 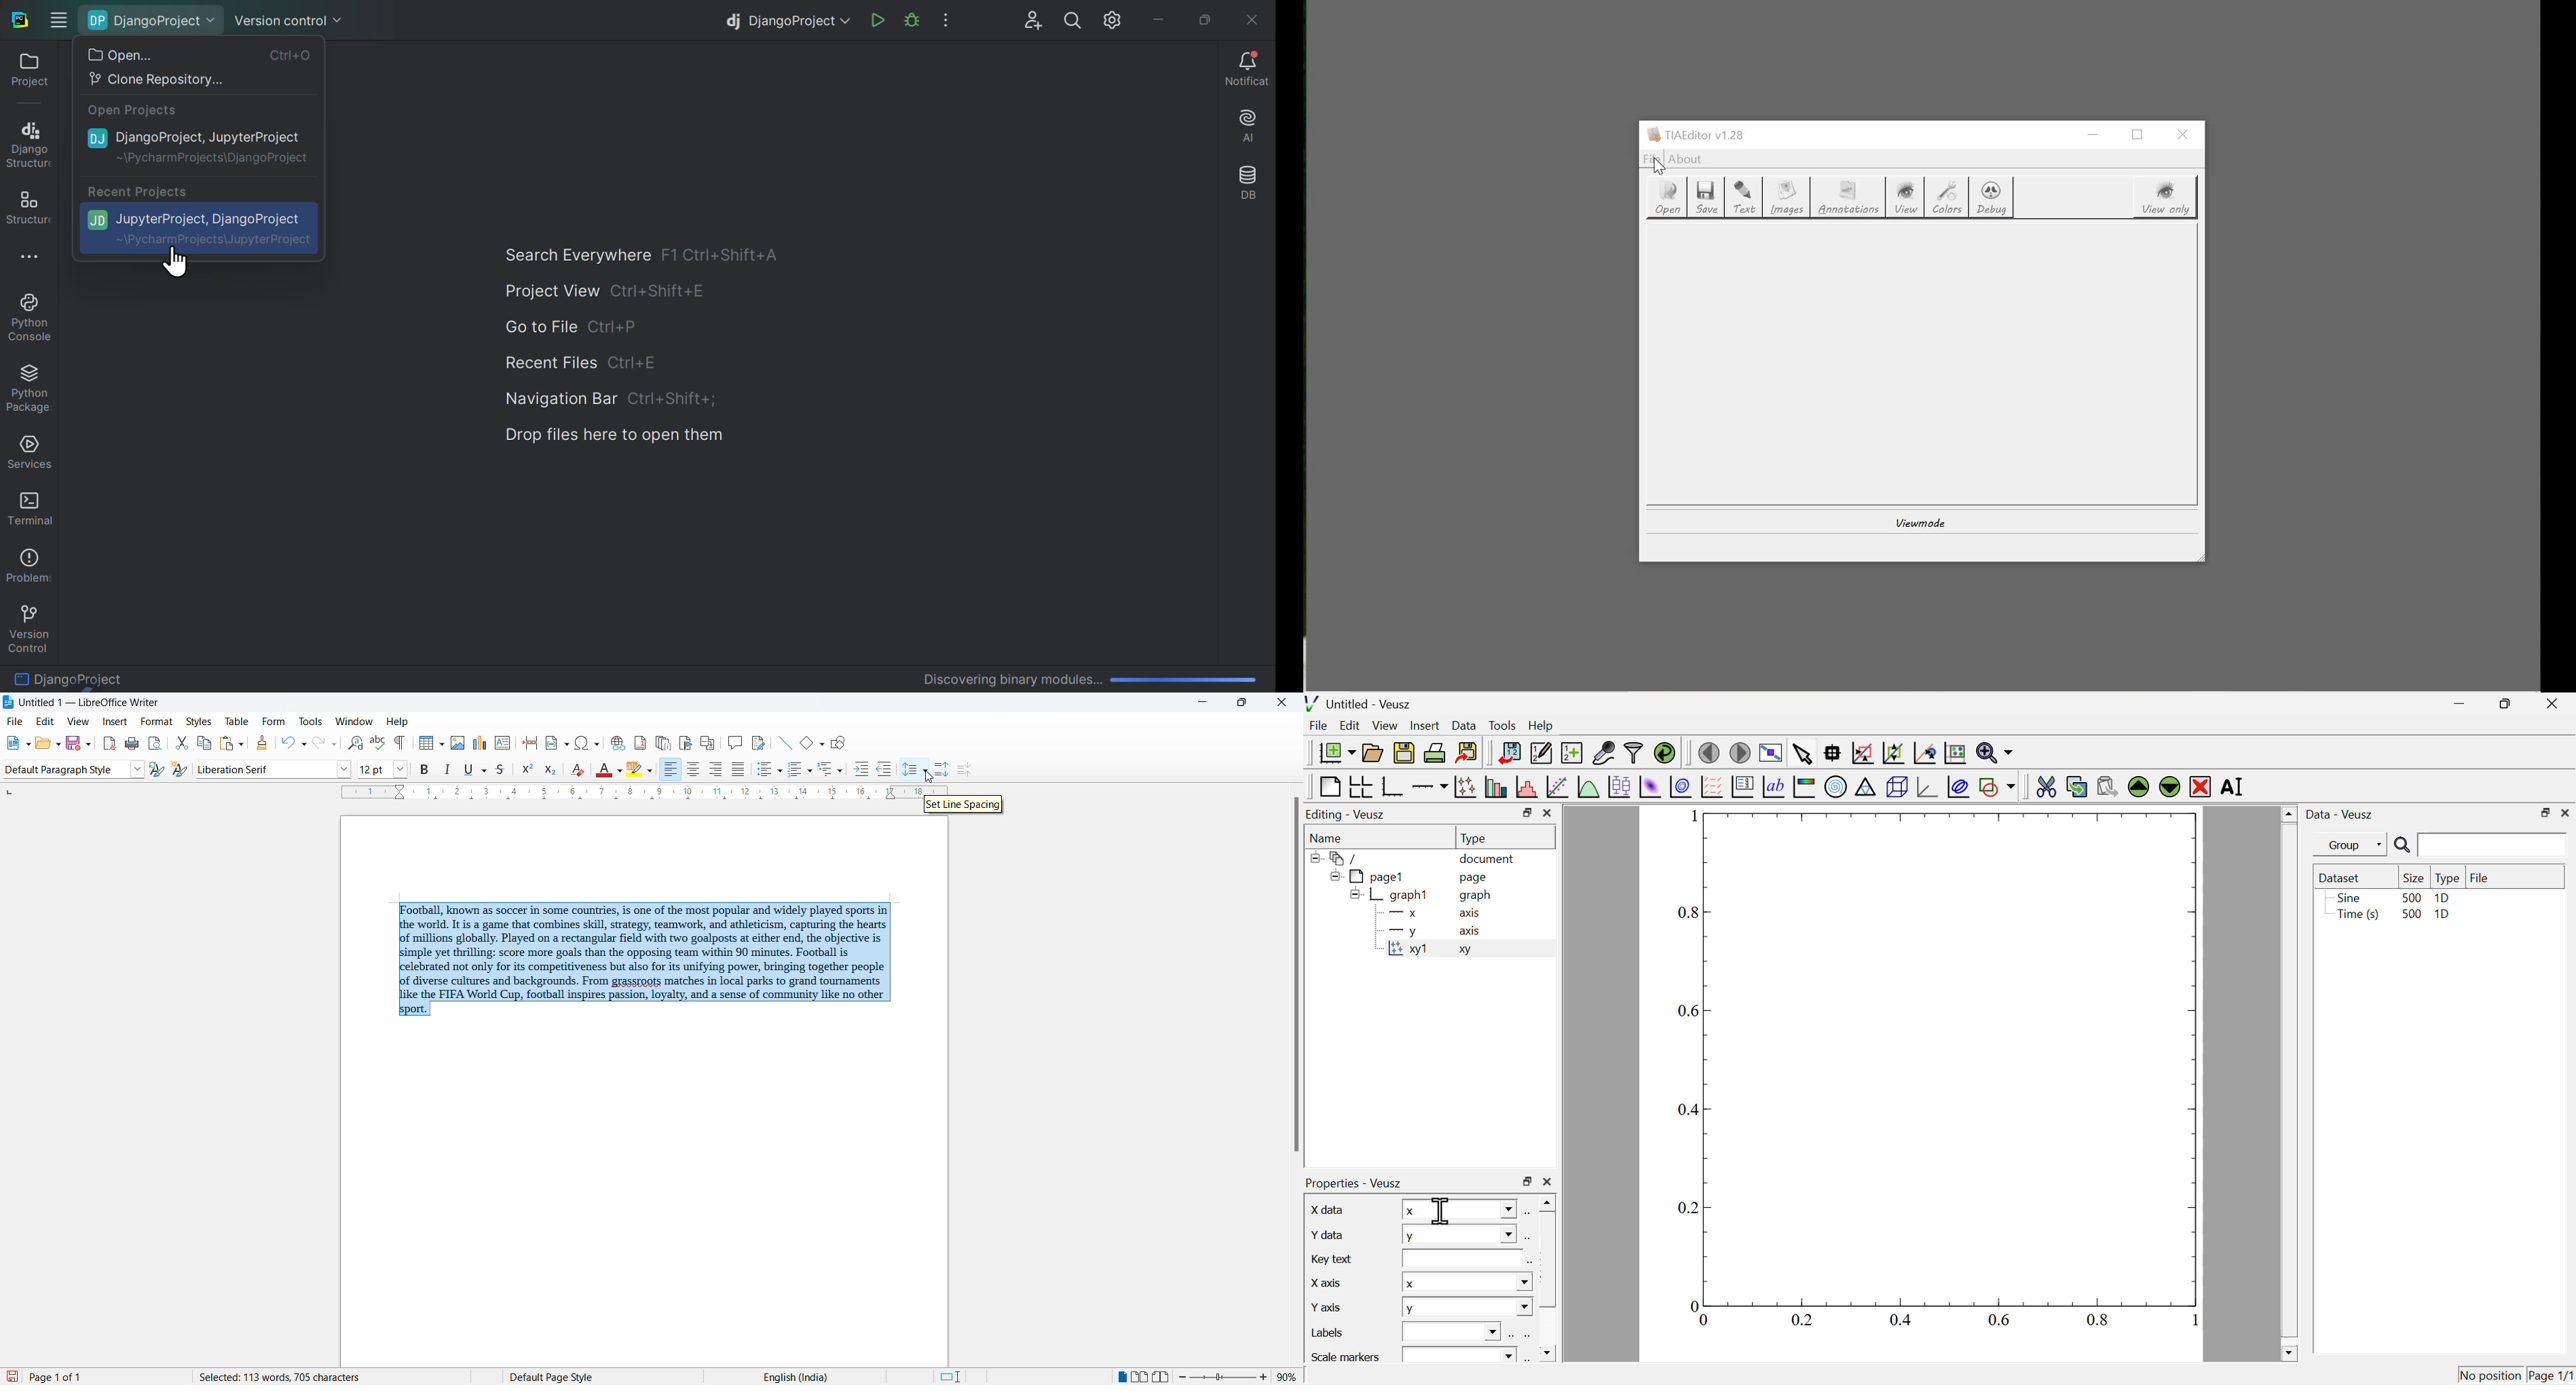 What do you see at coordinates (1404, 754) in the screenshot?
I see `save the document` at bounding box center [1404, 754].